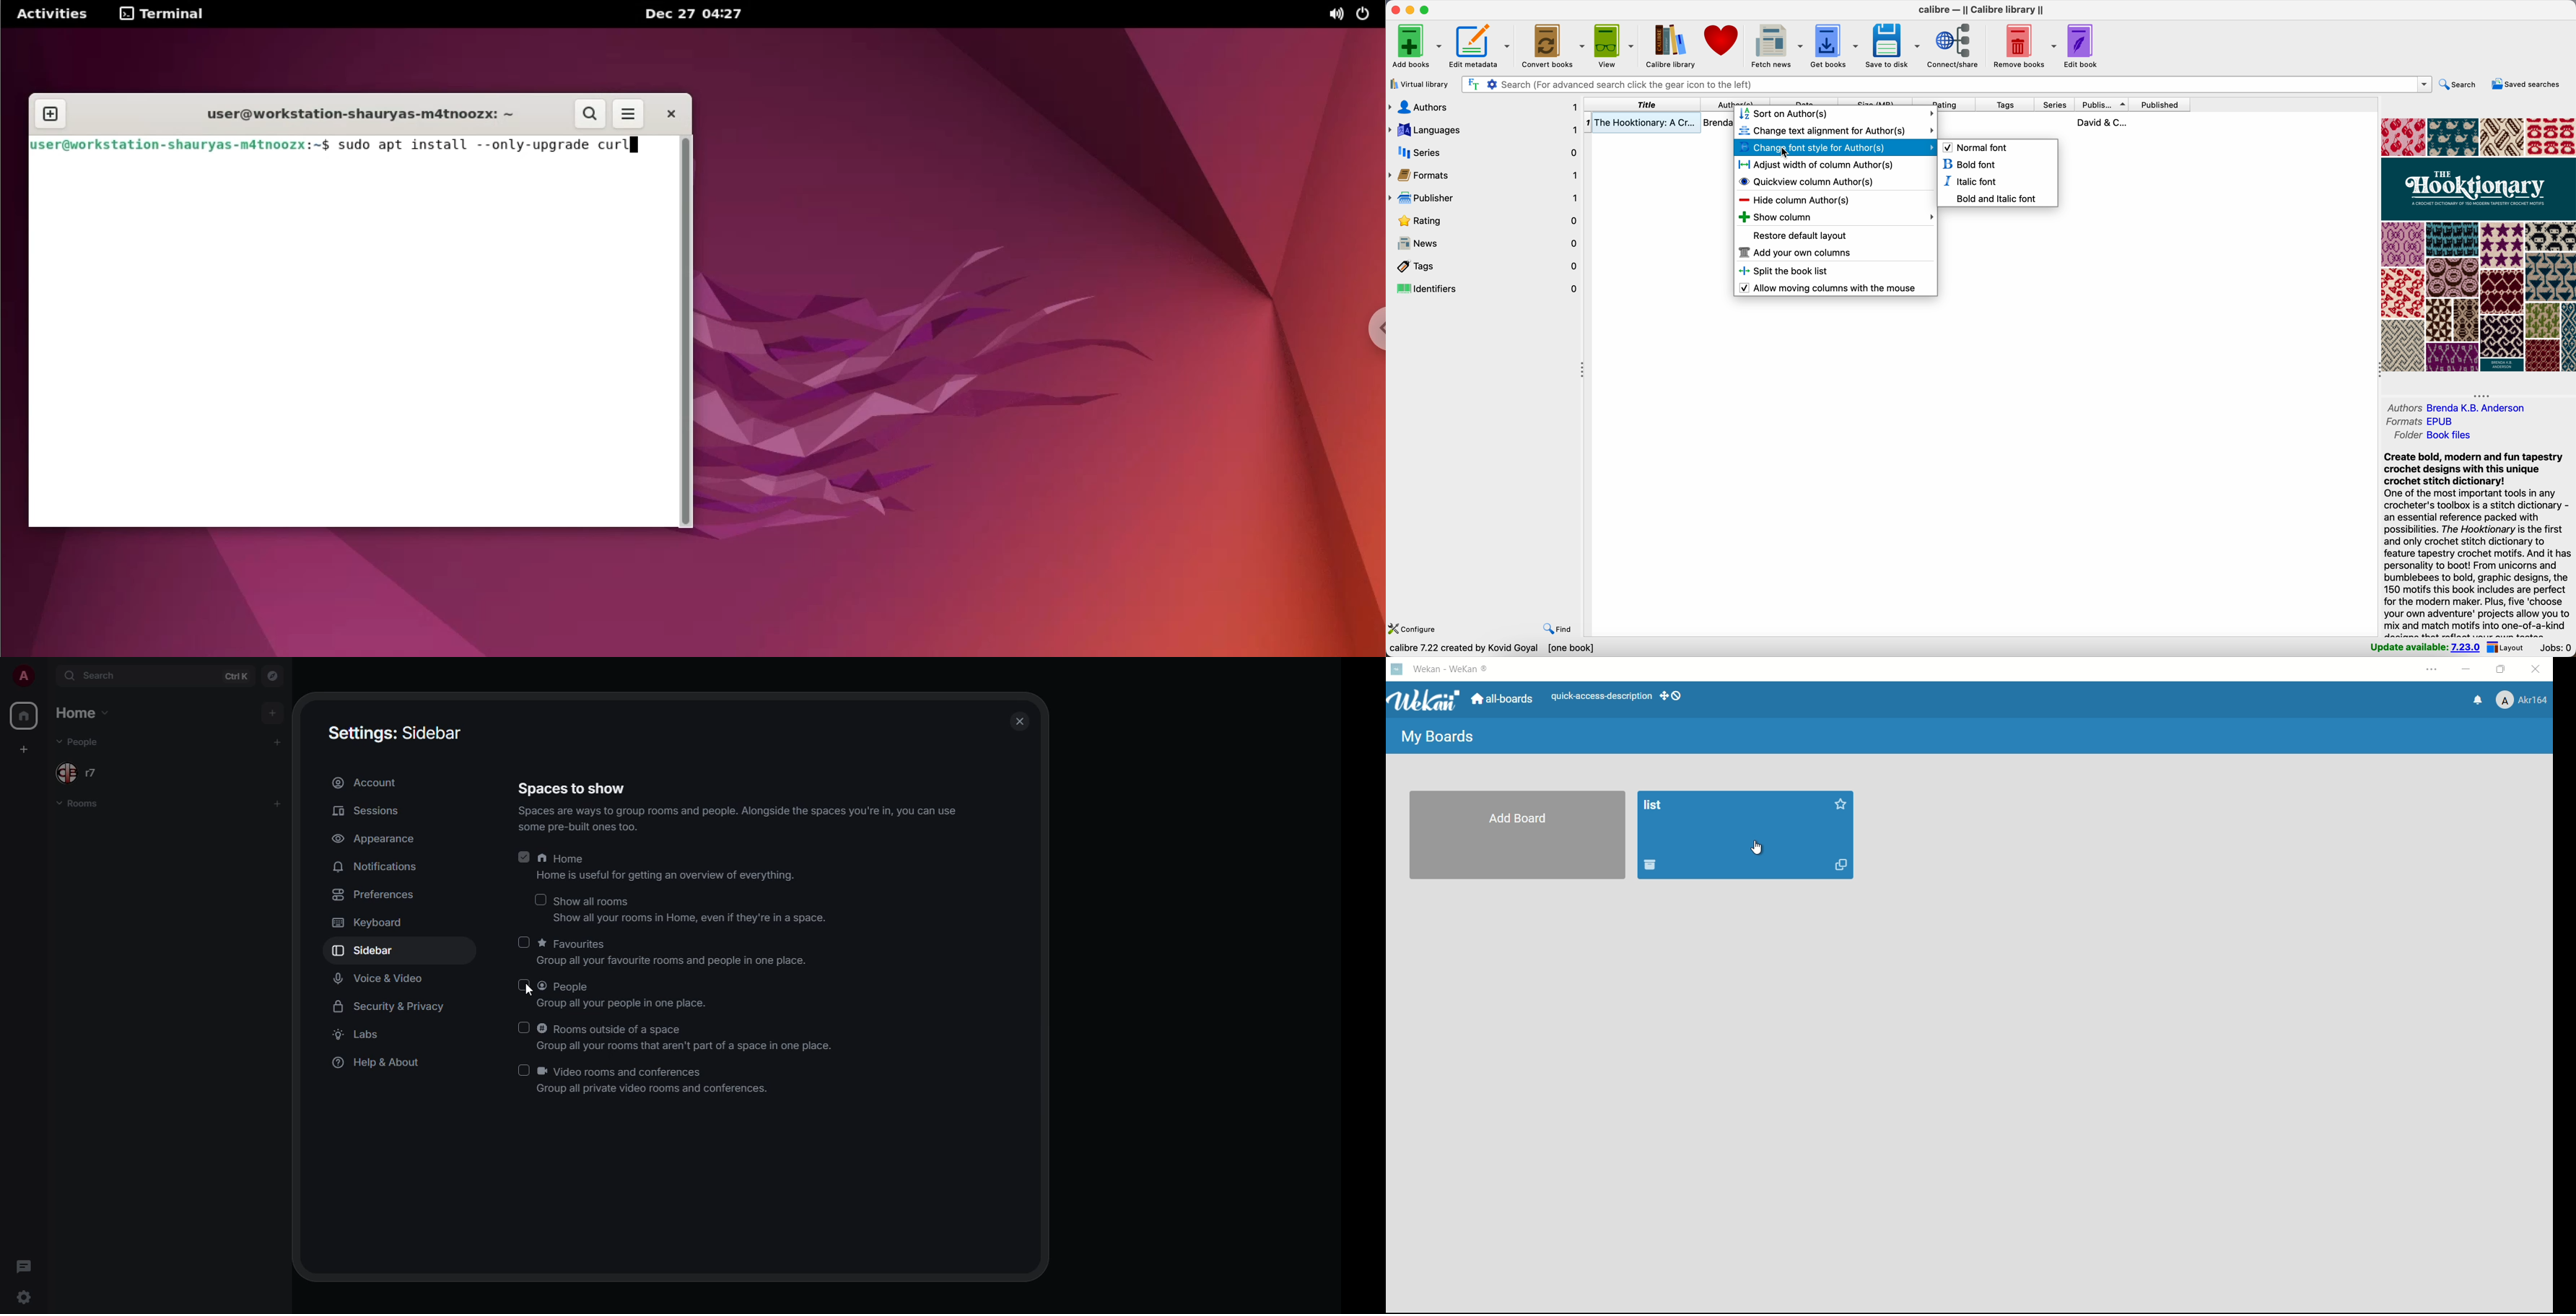 This screenshot has width=2576, height=1316. What do you see at coordinates (26, 716) in the screenshot?
I see `home` at bounding box center [26, 716].